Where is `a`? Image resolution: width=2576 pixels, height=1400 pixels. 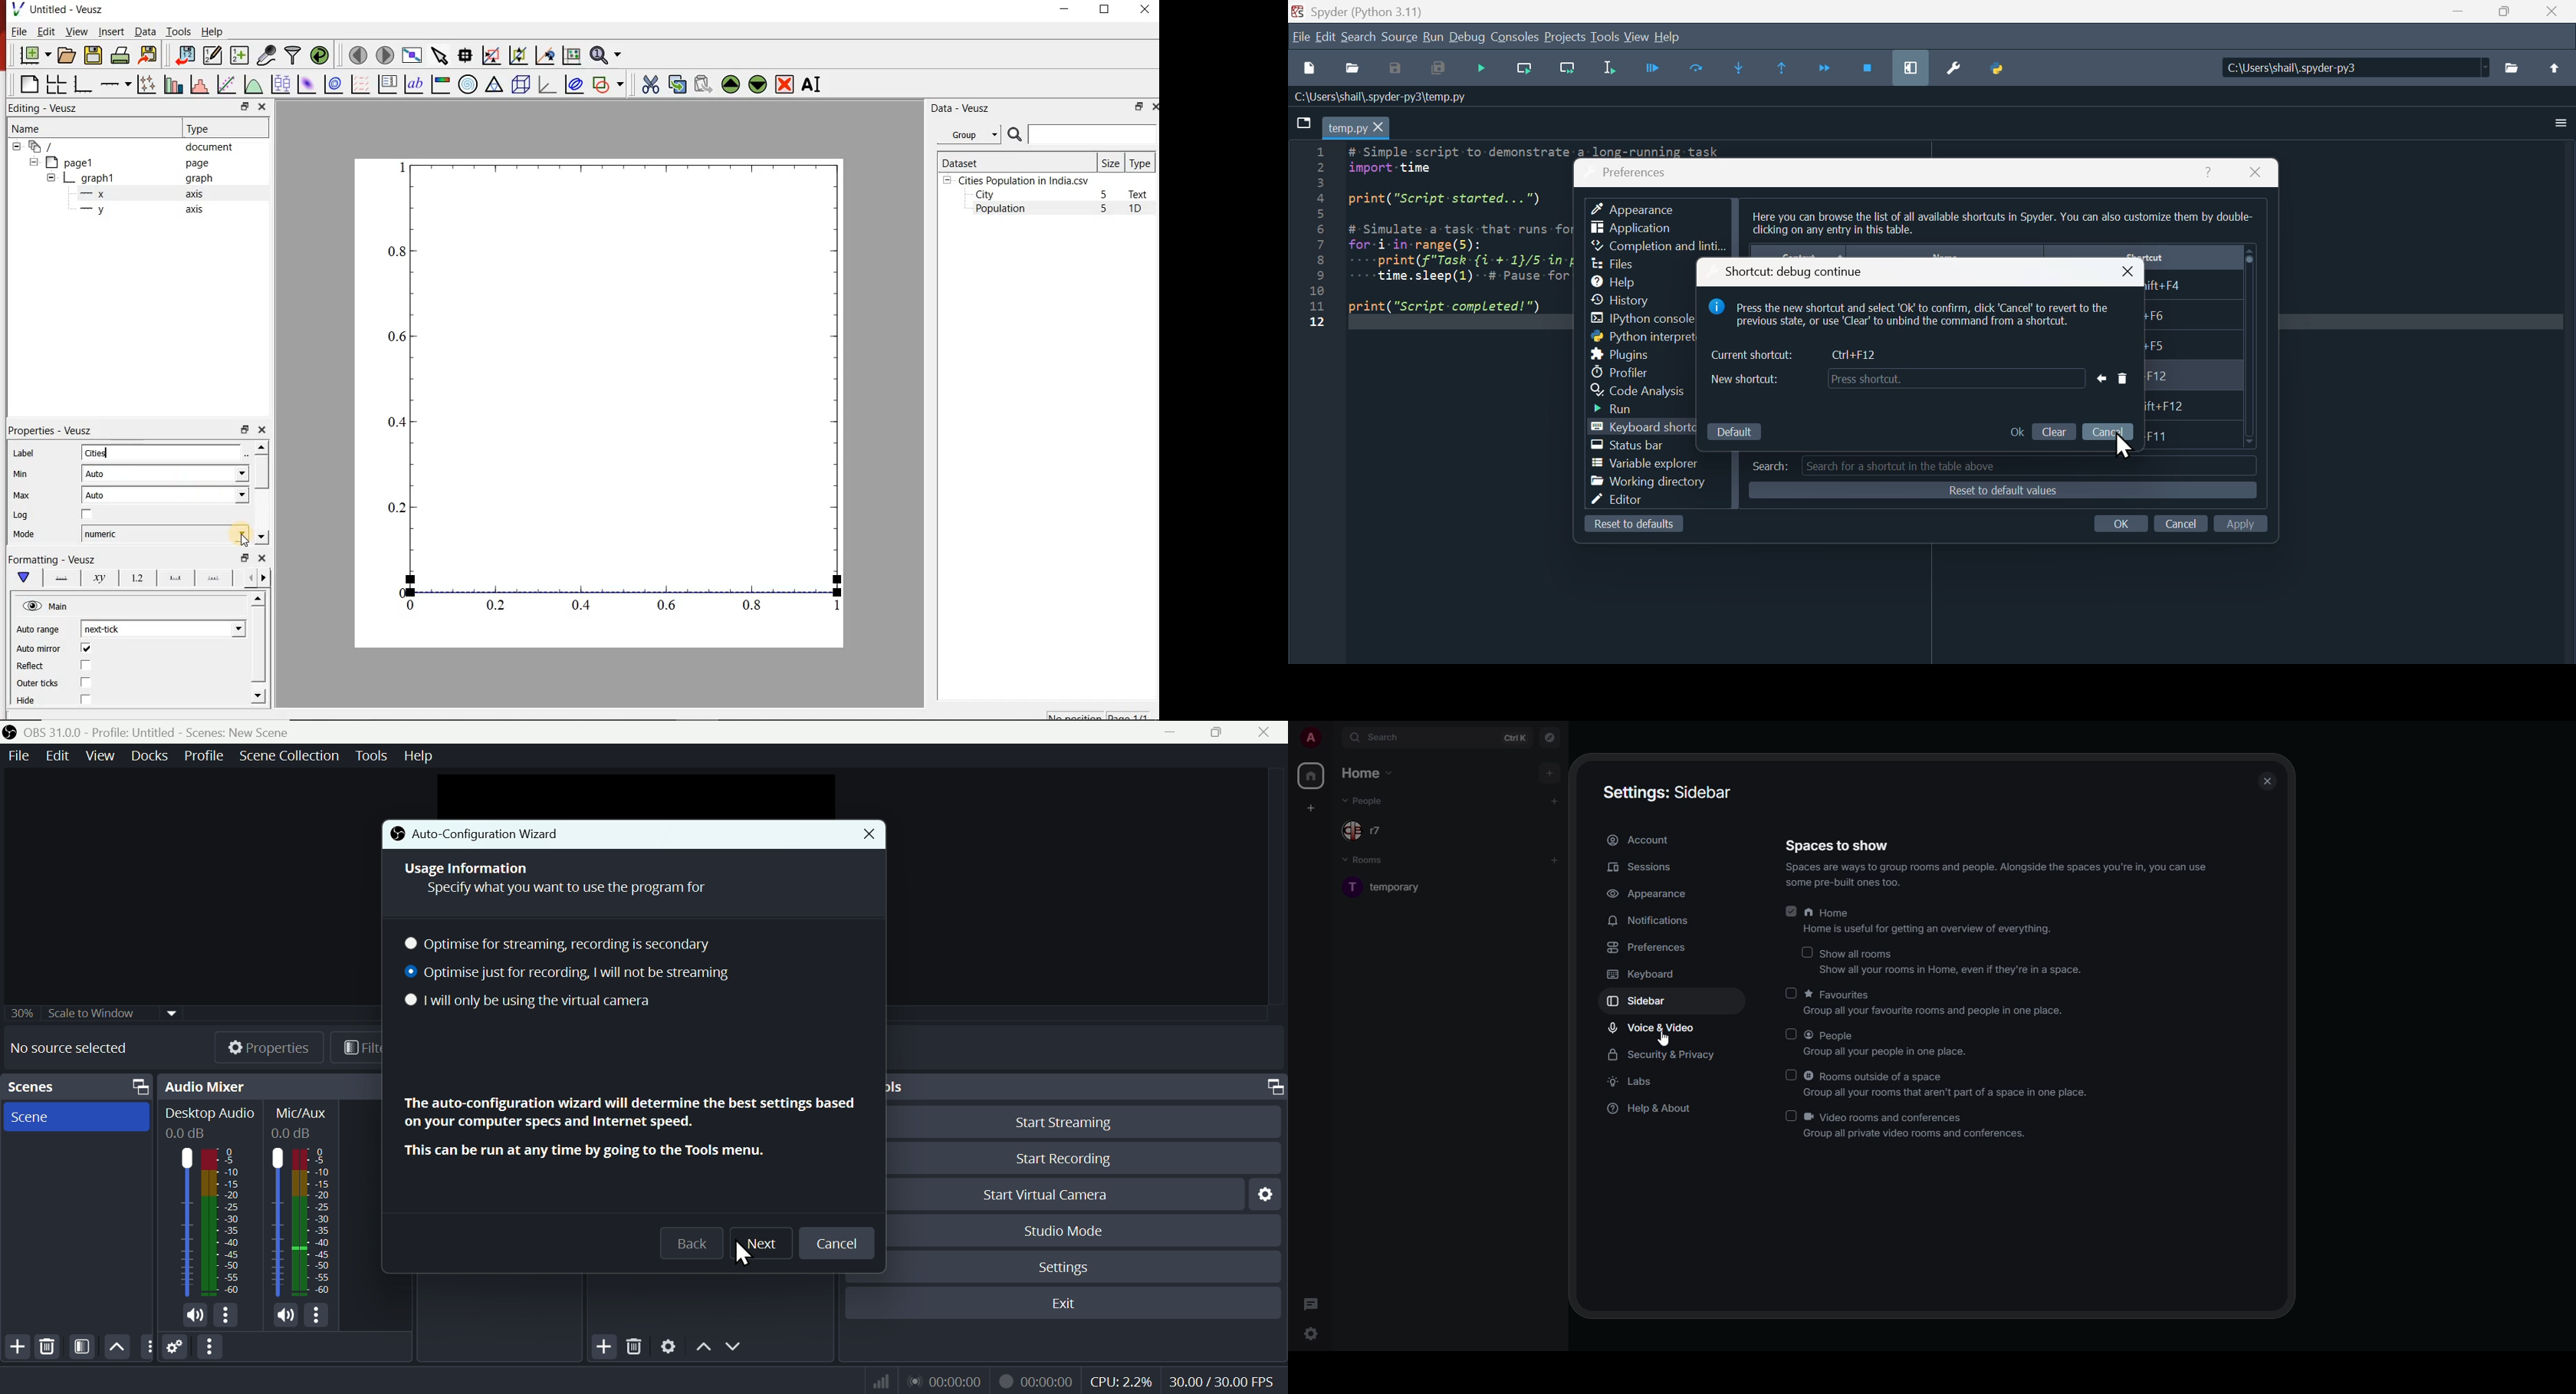 a is located at coordinates (1311, 736).